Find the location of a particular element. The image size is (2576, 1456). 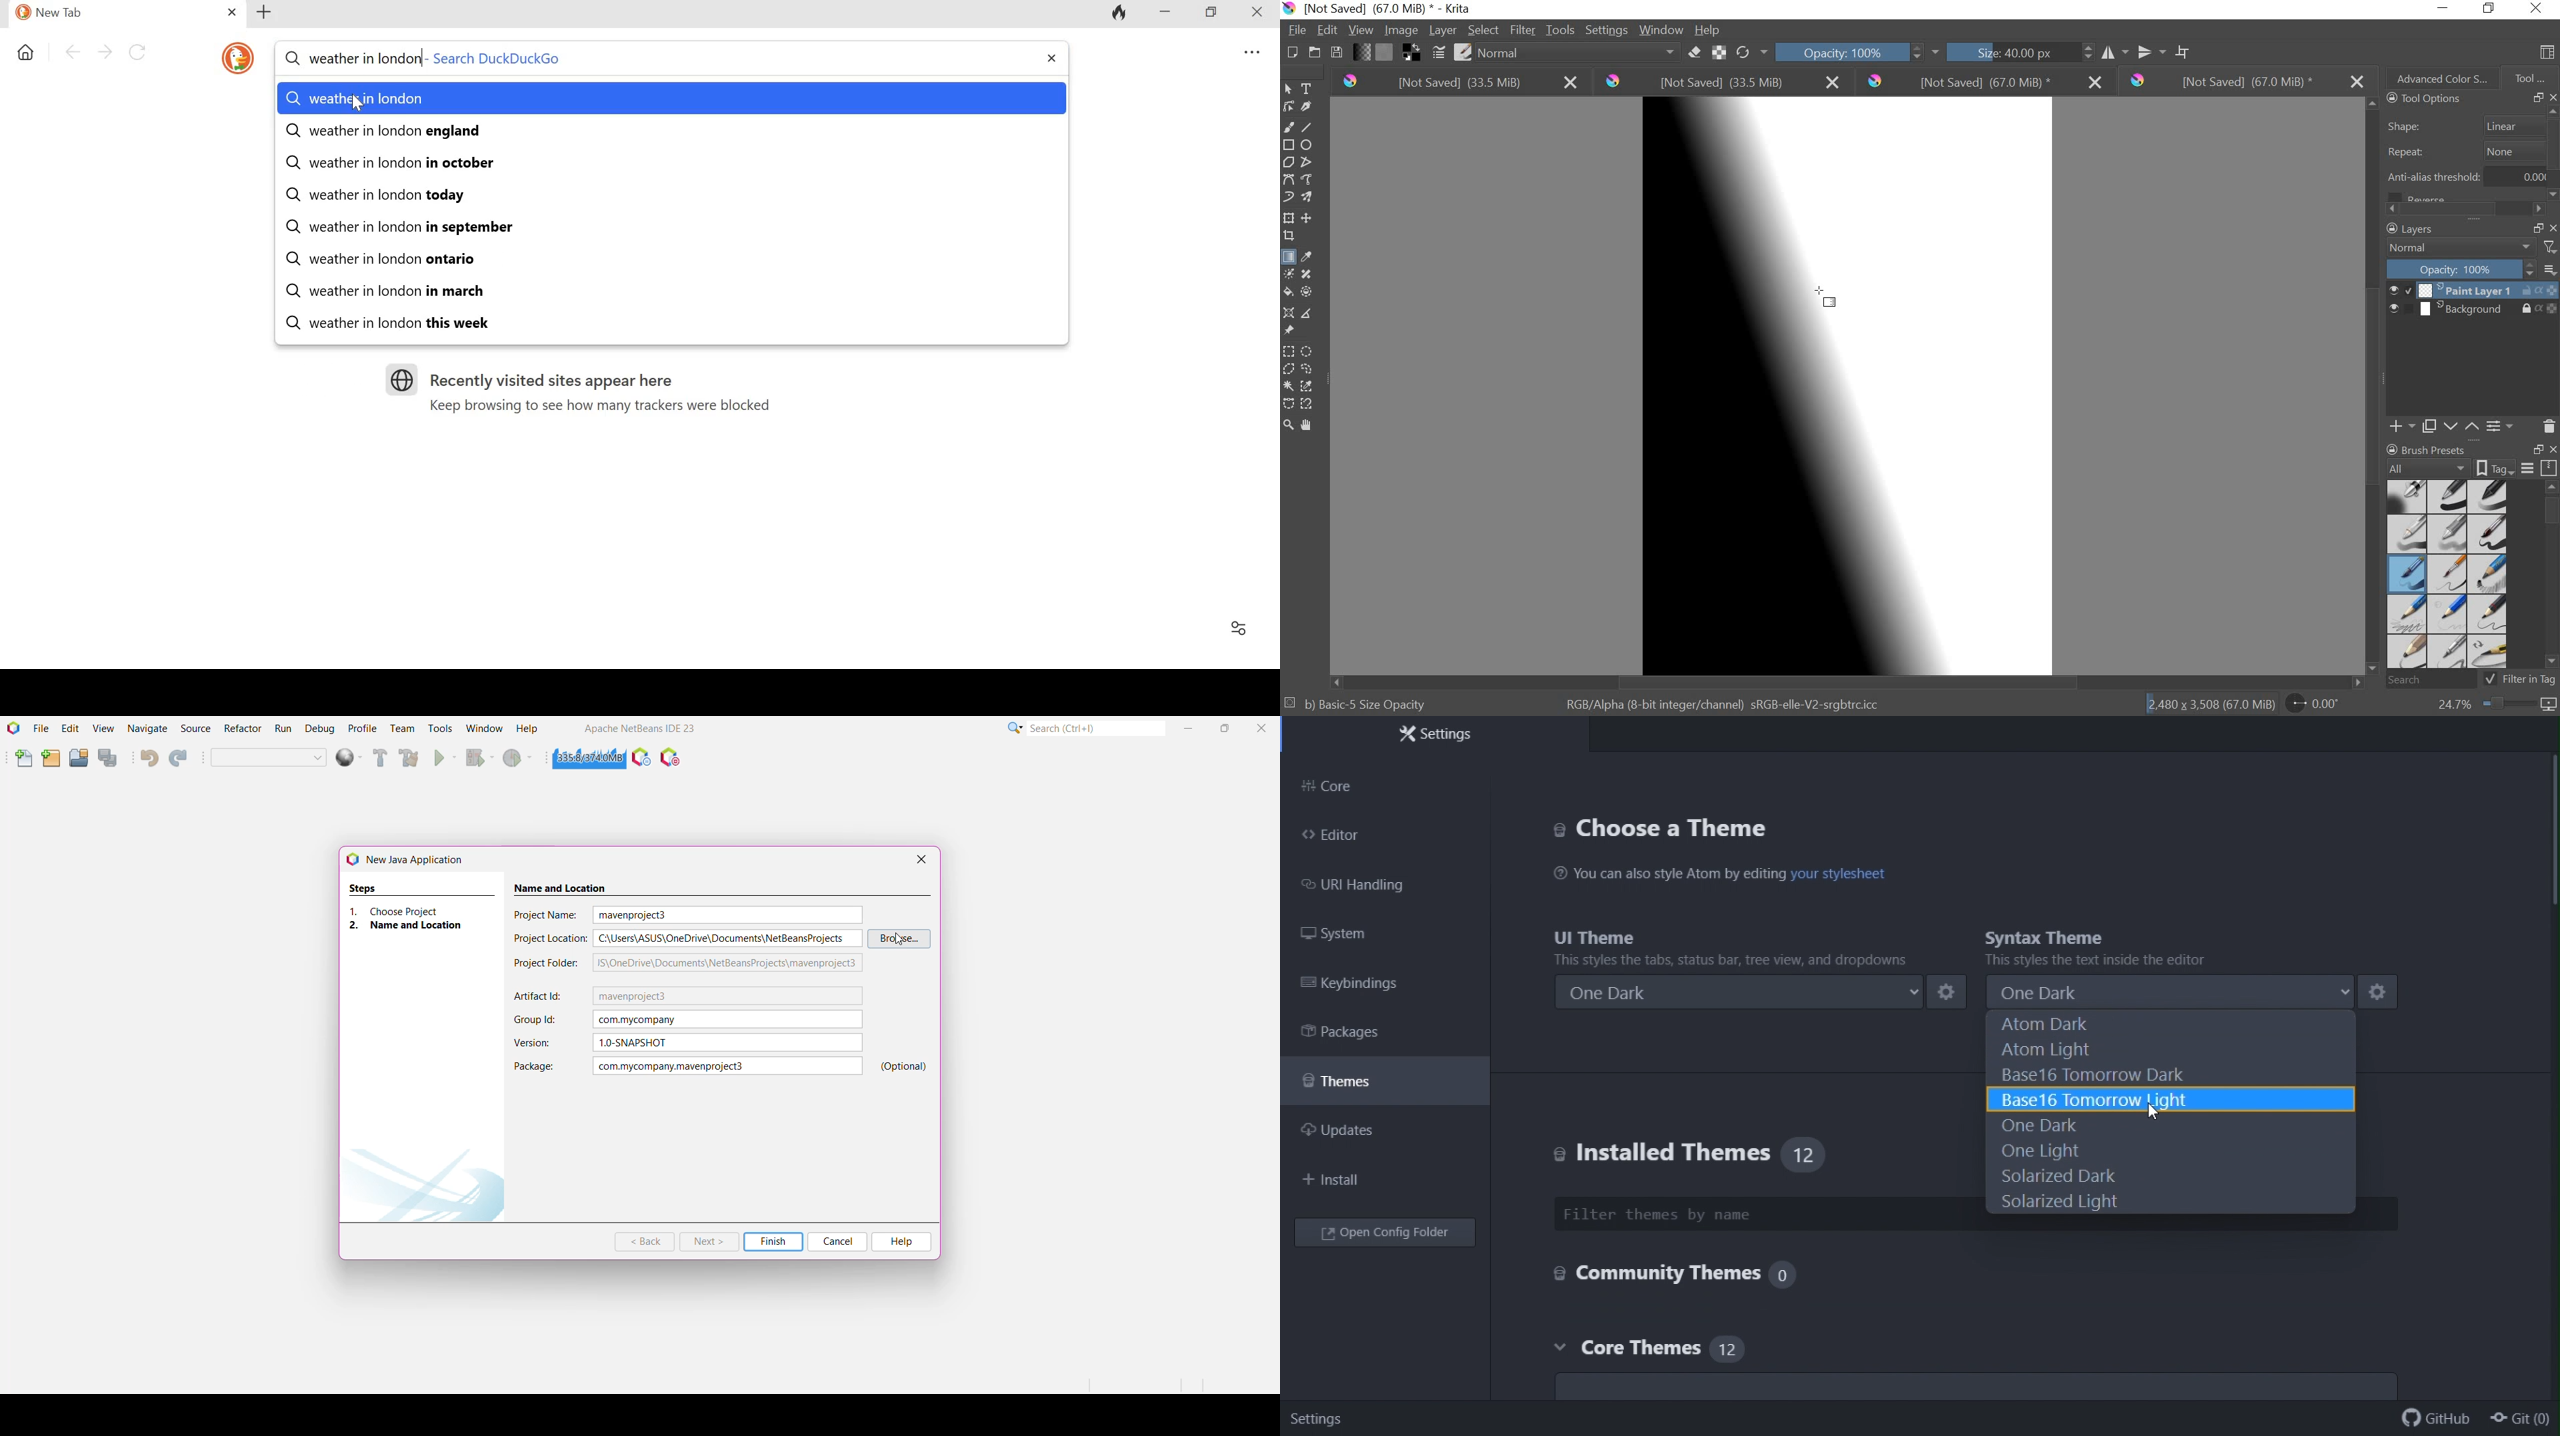

EDIT BRUSH SETTINGS is located at coordinates (1437, 53).